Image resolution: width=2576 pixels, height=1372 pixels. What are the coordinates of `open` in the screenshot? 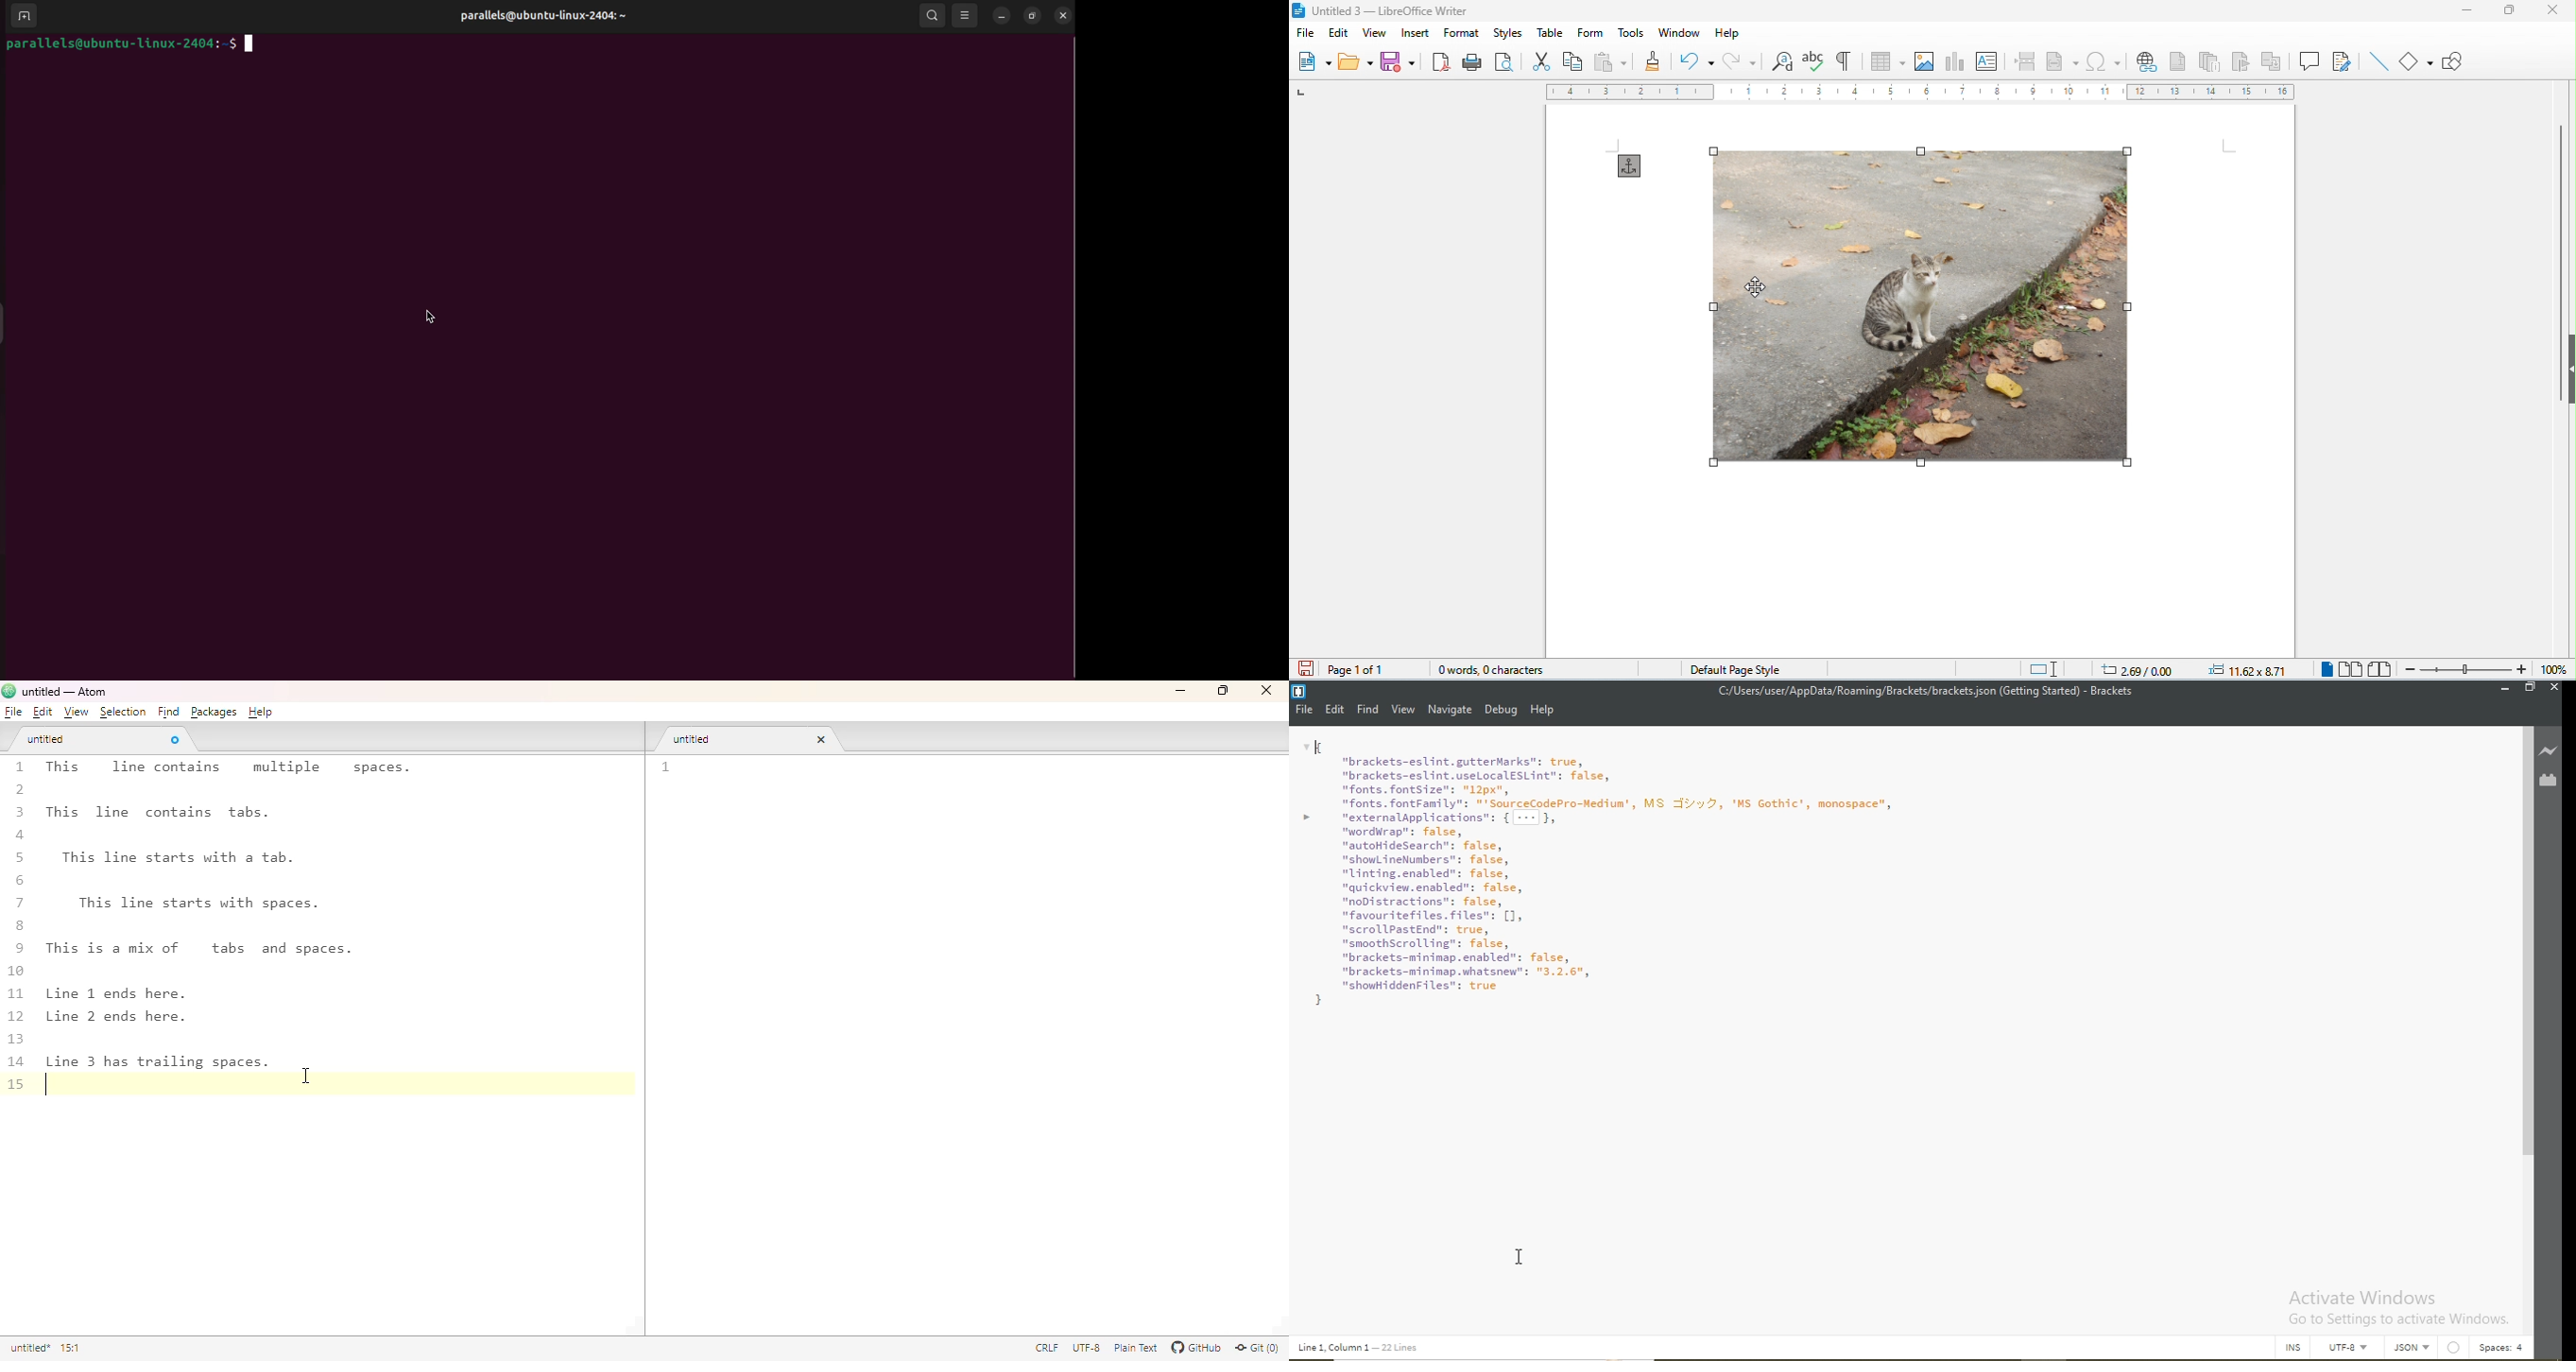 It's located at (1357, 62).